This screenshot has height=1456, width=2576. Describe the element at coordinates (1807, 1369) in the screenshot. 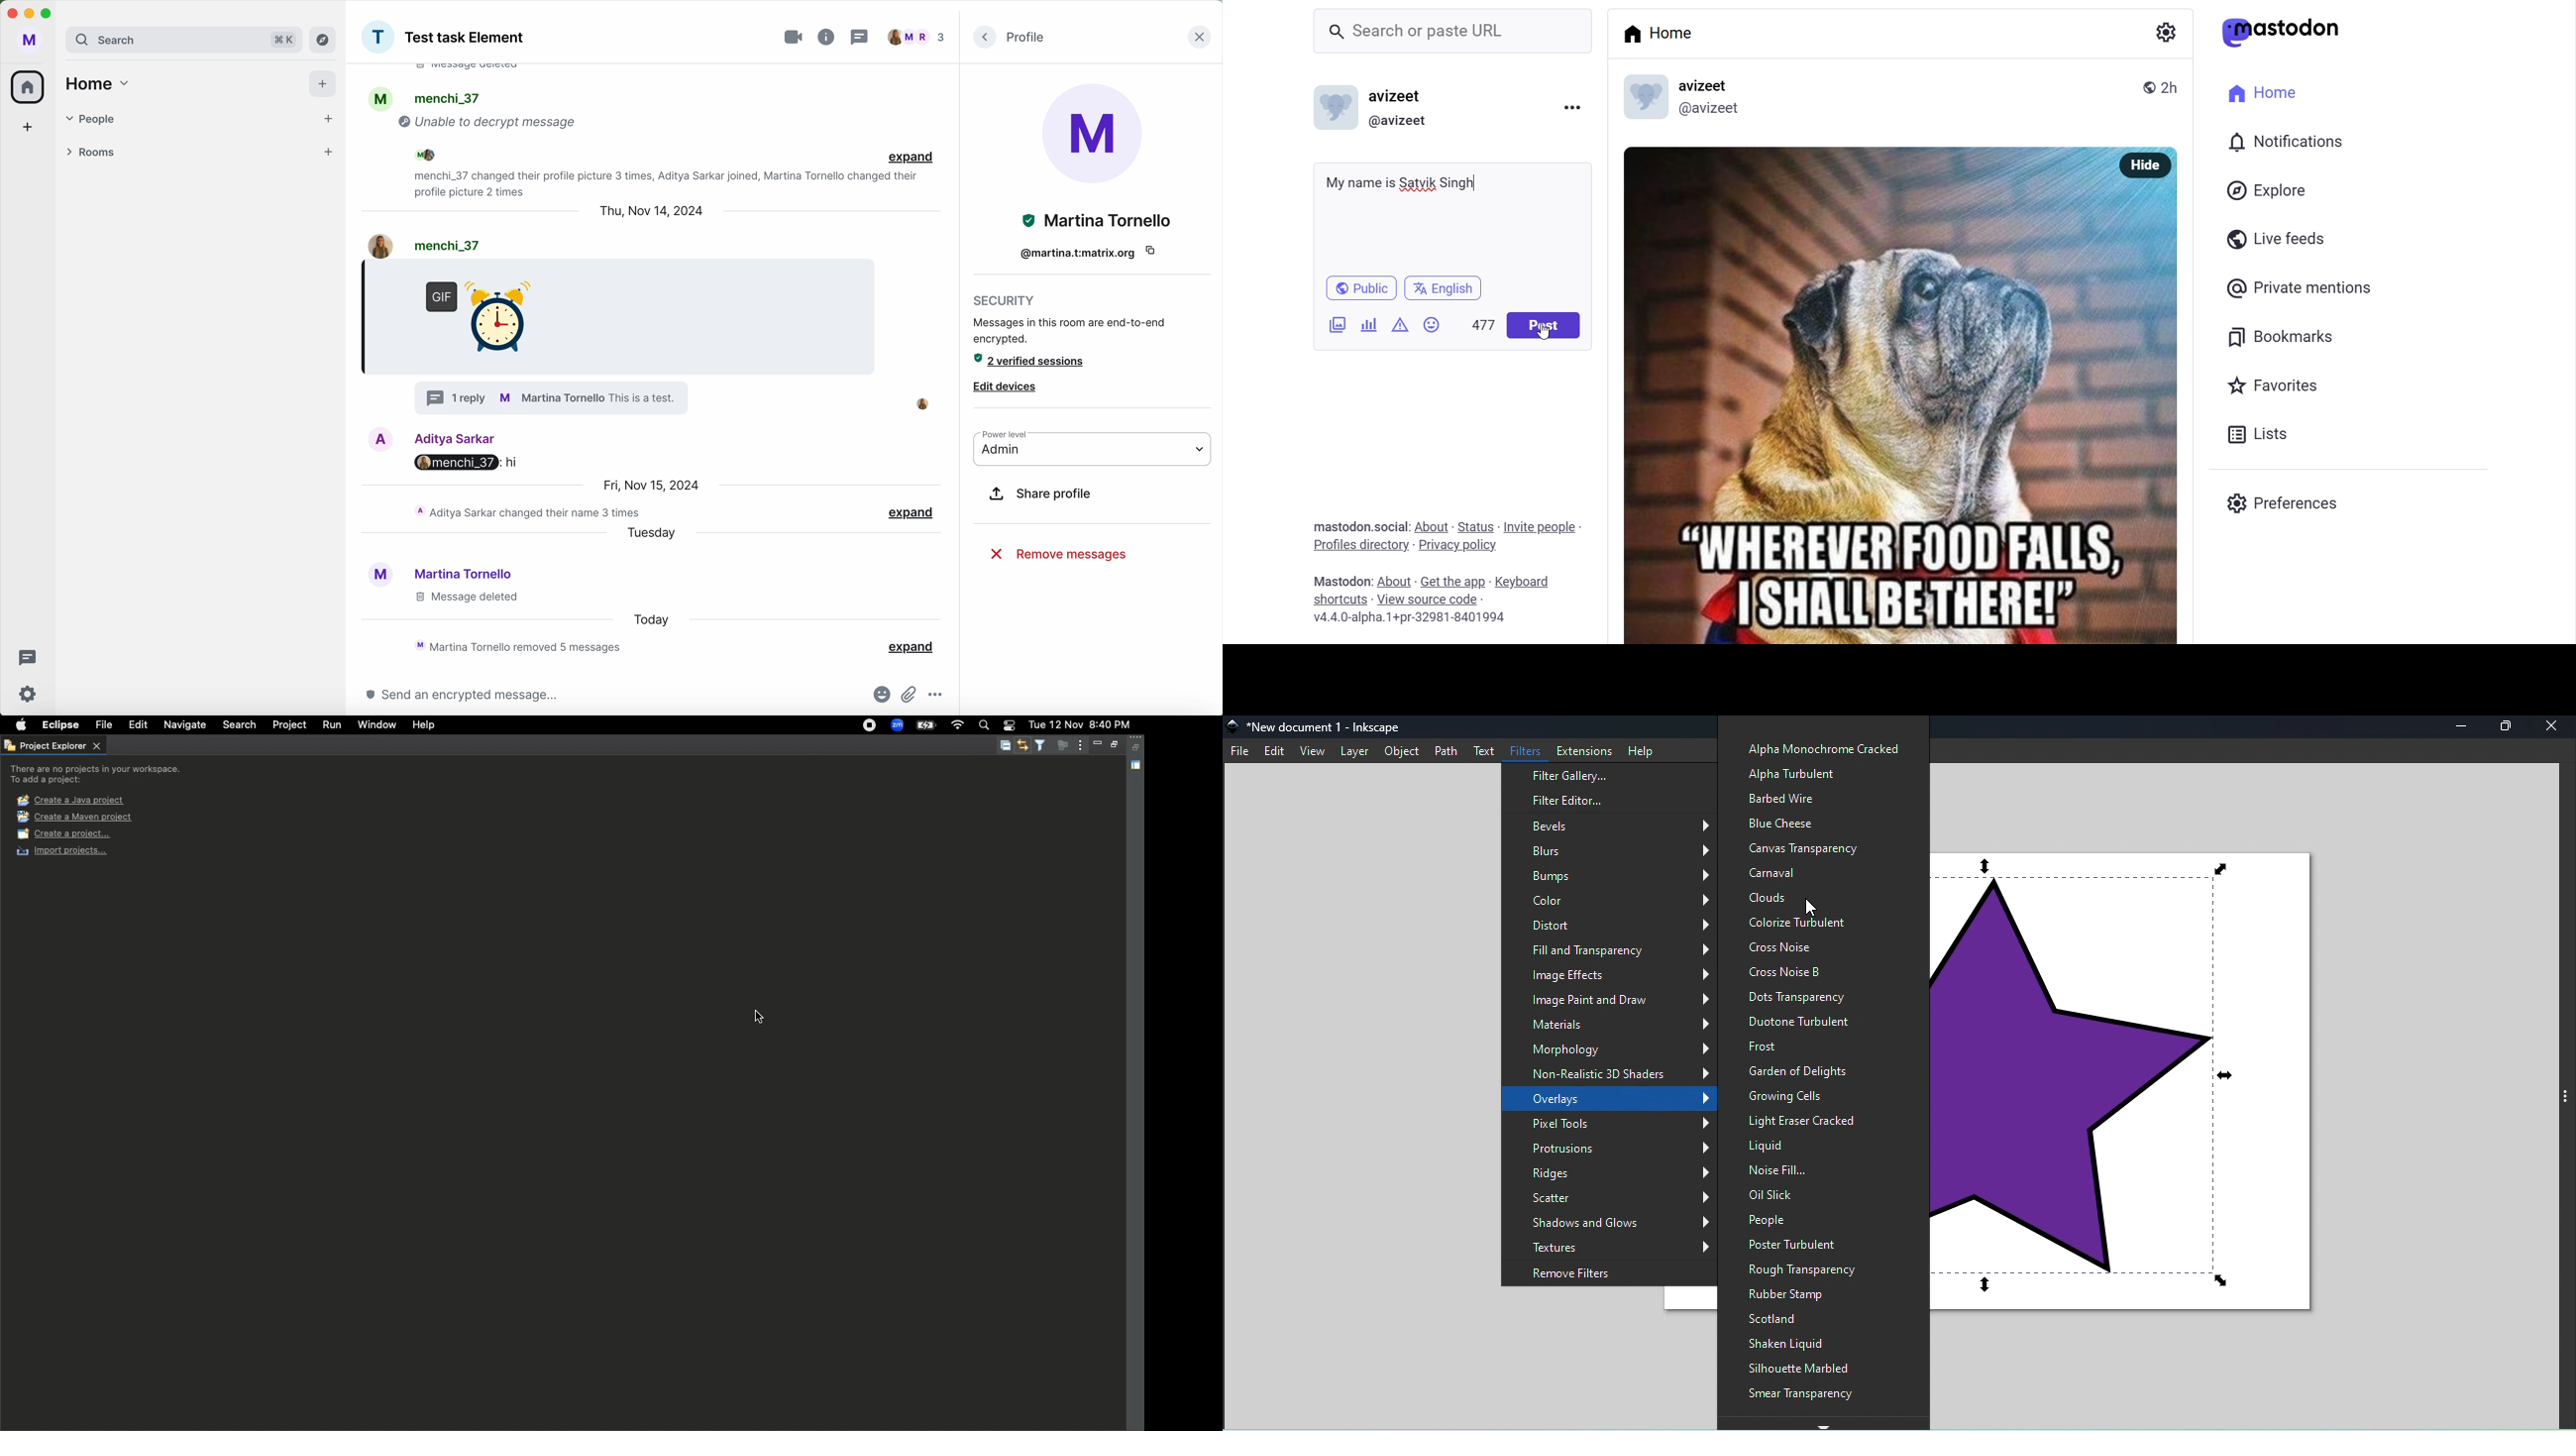

I see `Silhouette marbled` at that location.